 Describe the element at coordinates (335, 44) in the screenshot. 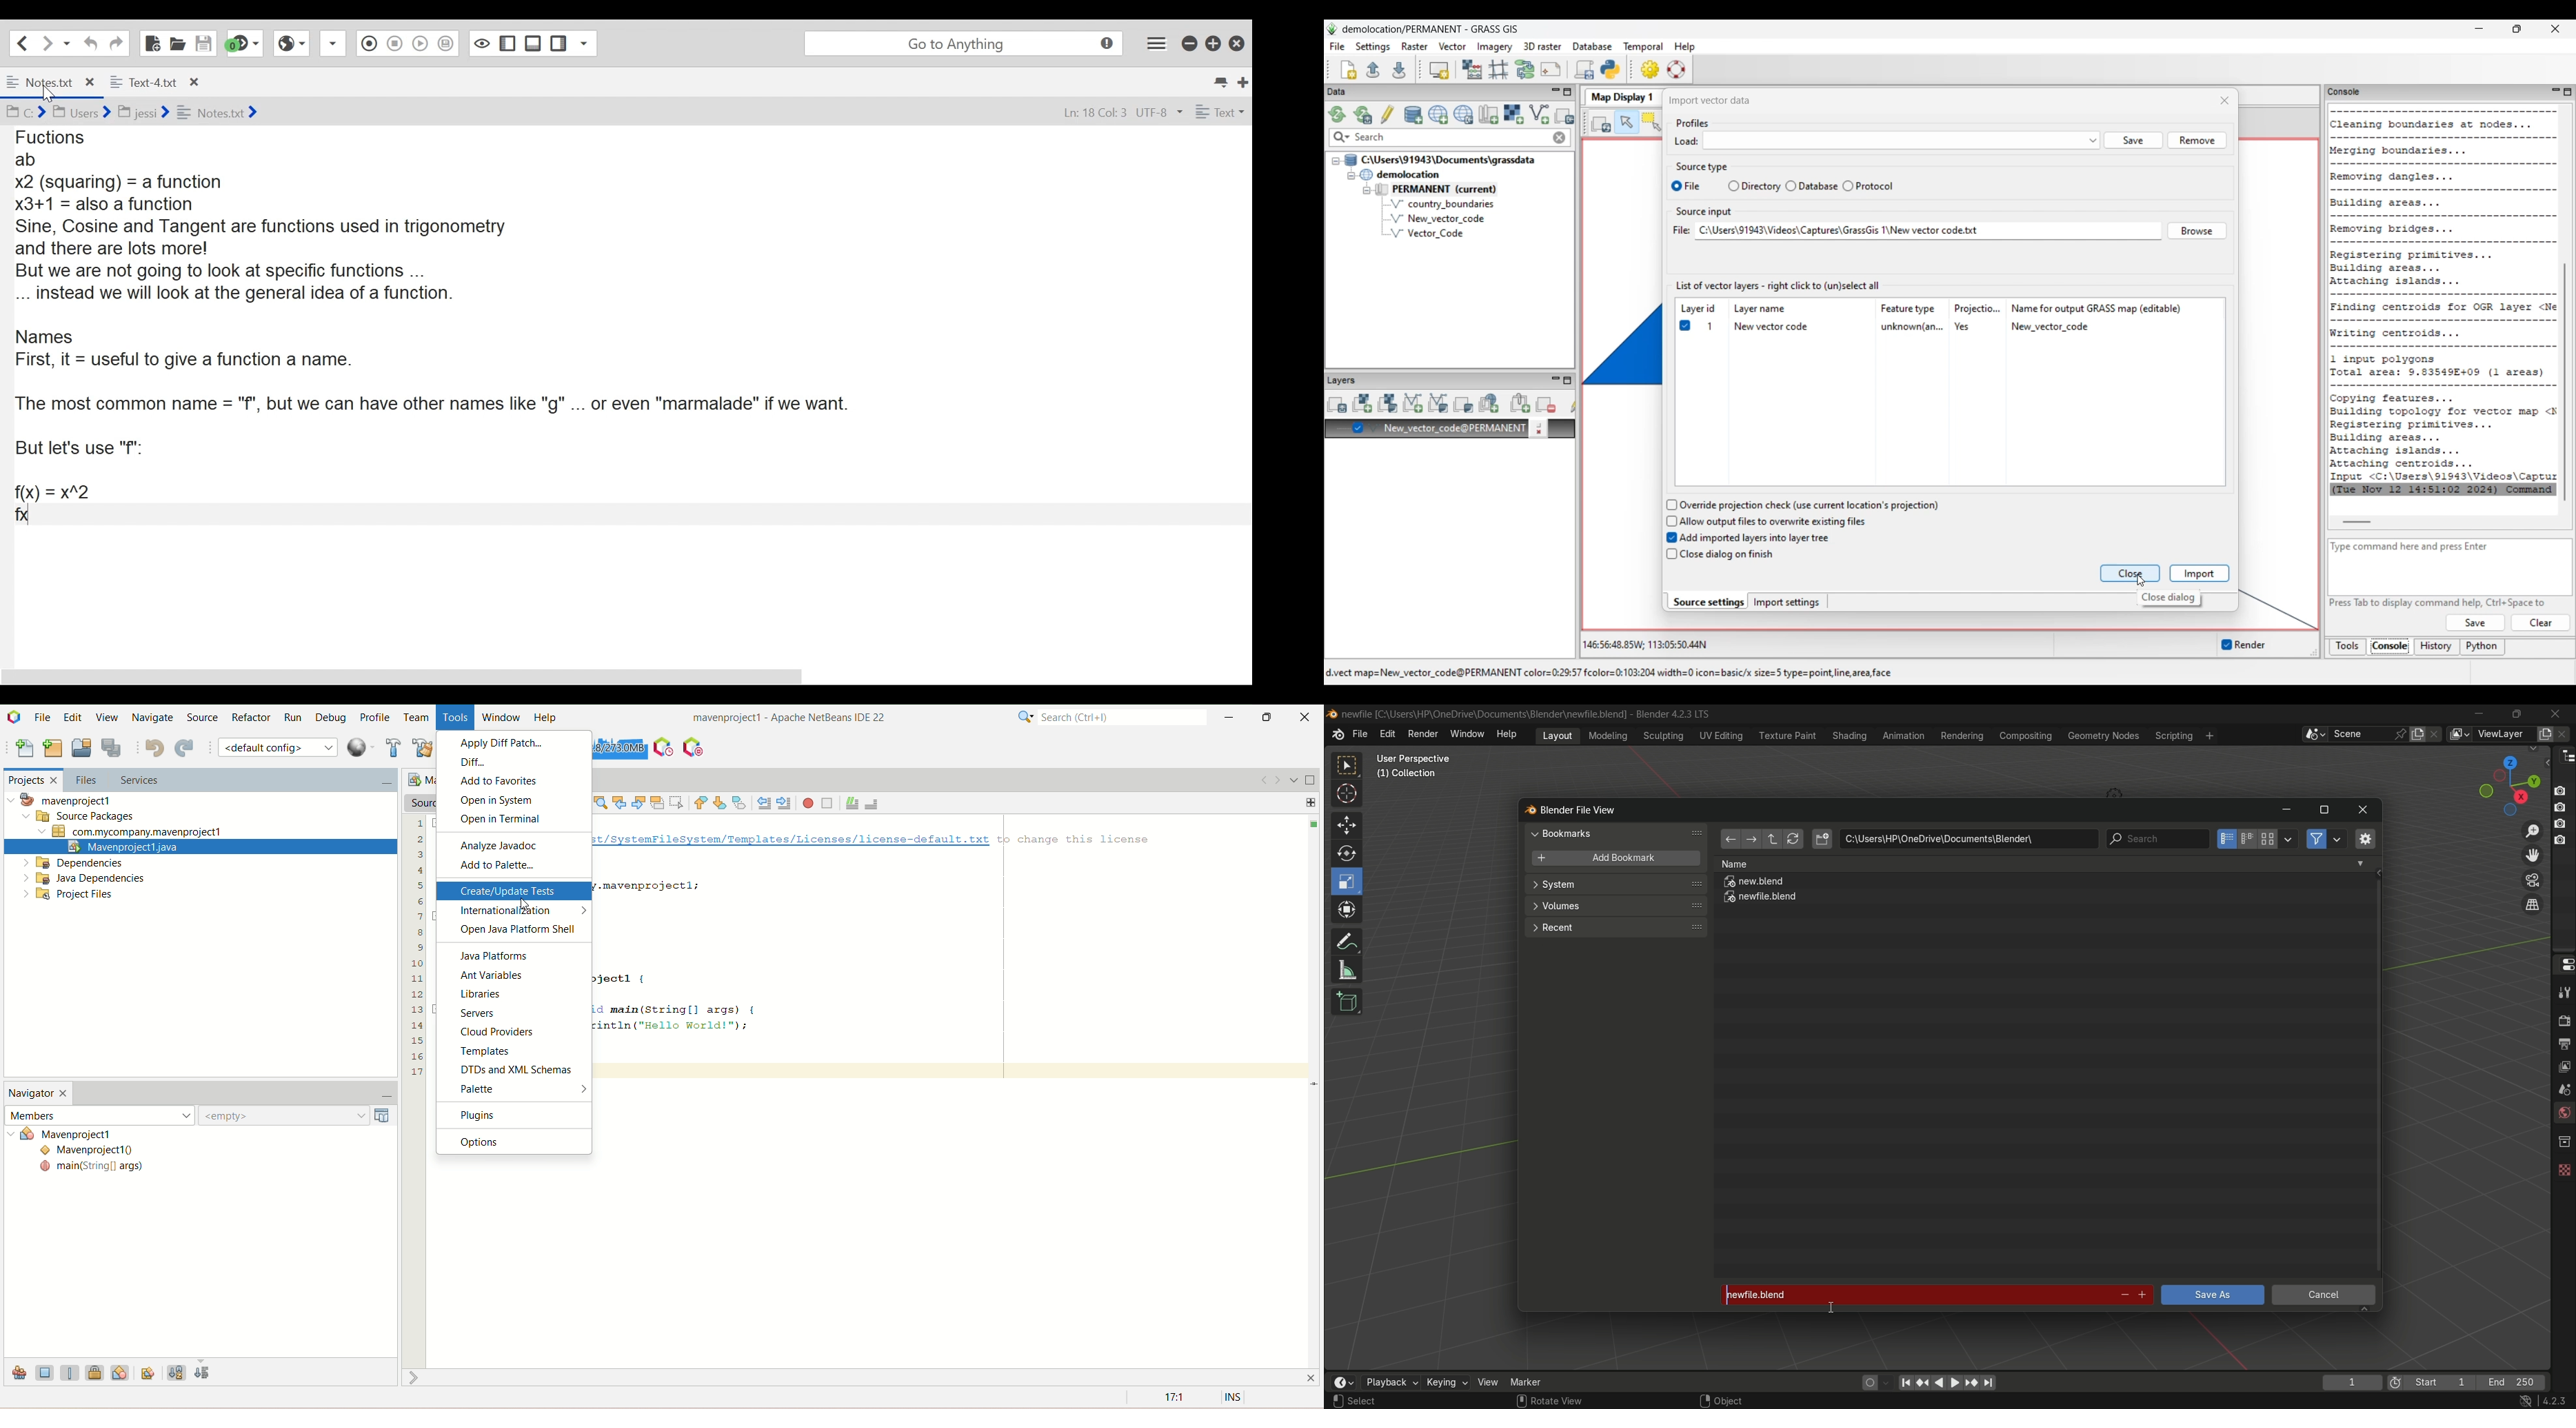

I see `share current file` at that location.